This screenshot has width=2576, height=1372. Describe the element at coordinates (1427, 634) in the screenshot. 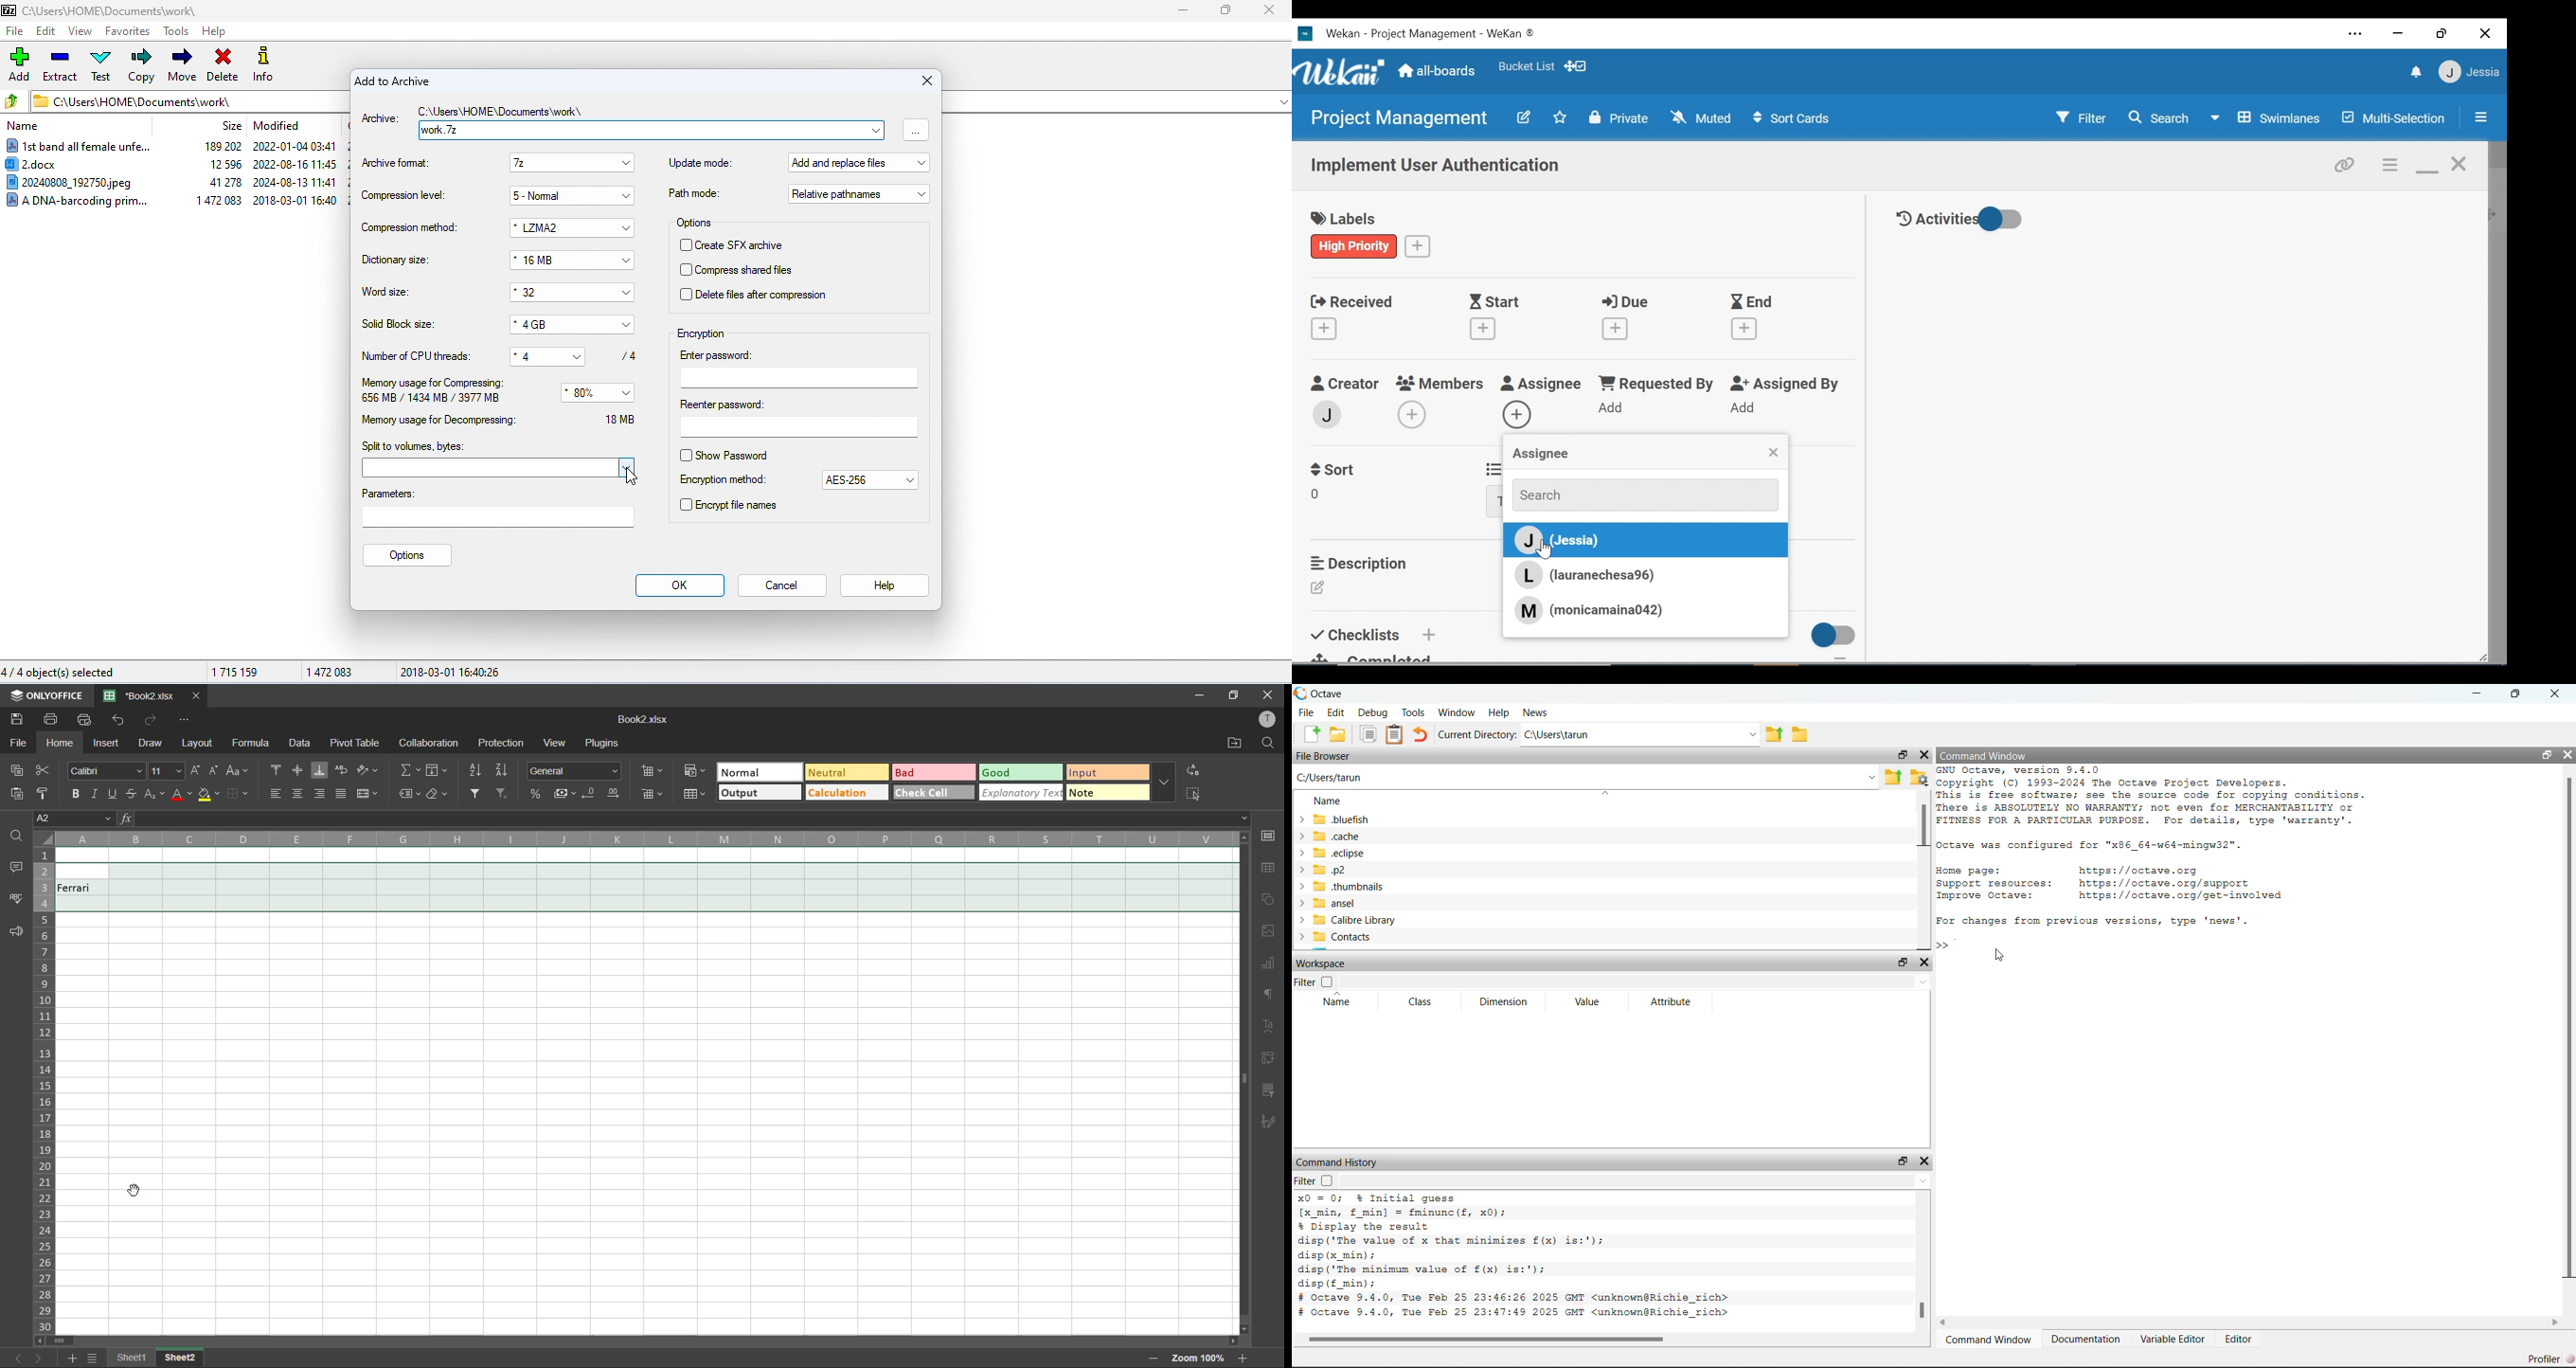

I see `Add` at that location.